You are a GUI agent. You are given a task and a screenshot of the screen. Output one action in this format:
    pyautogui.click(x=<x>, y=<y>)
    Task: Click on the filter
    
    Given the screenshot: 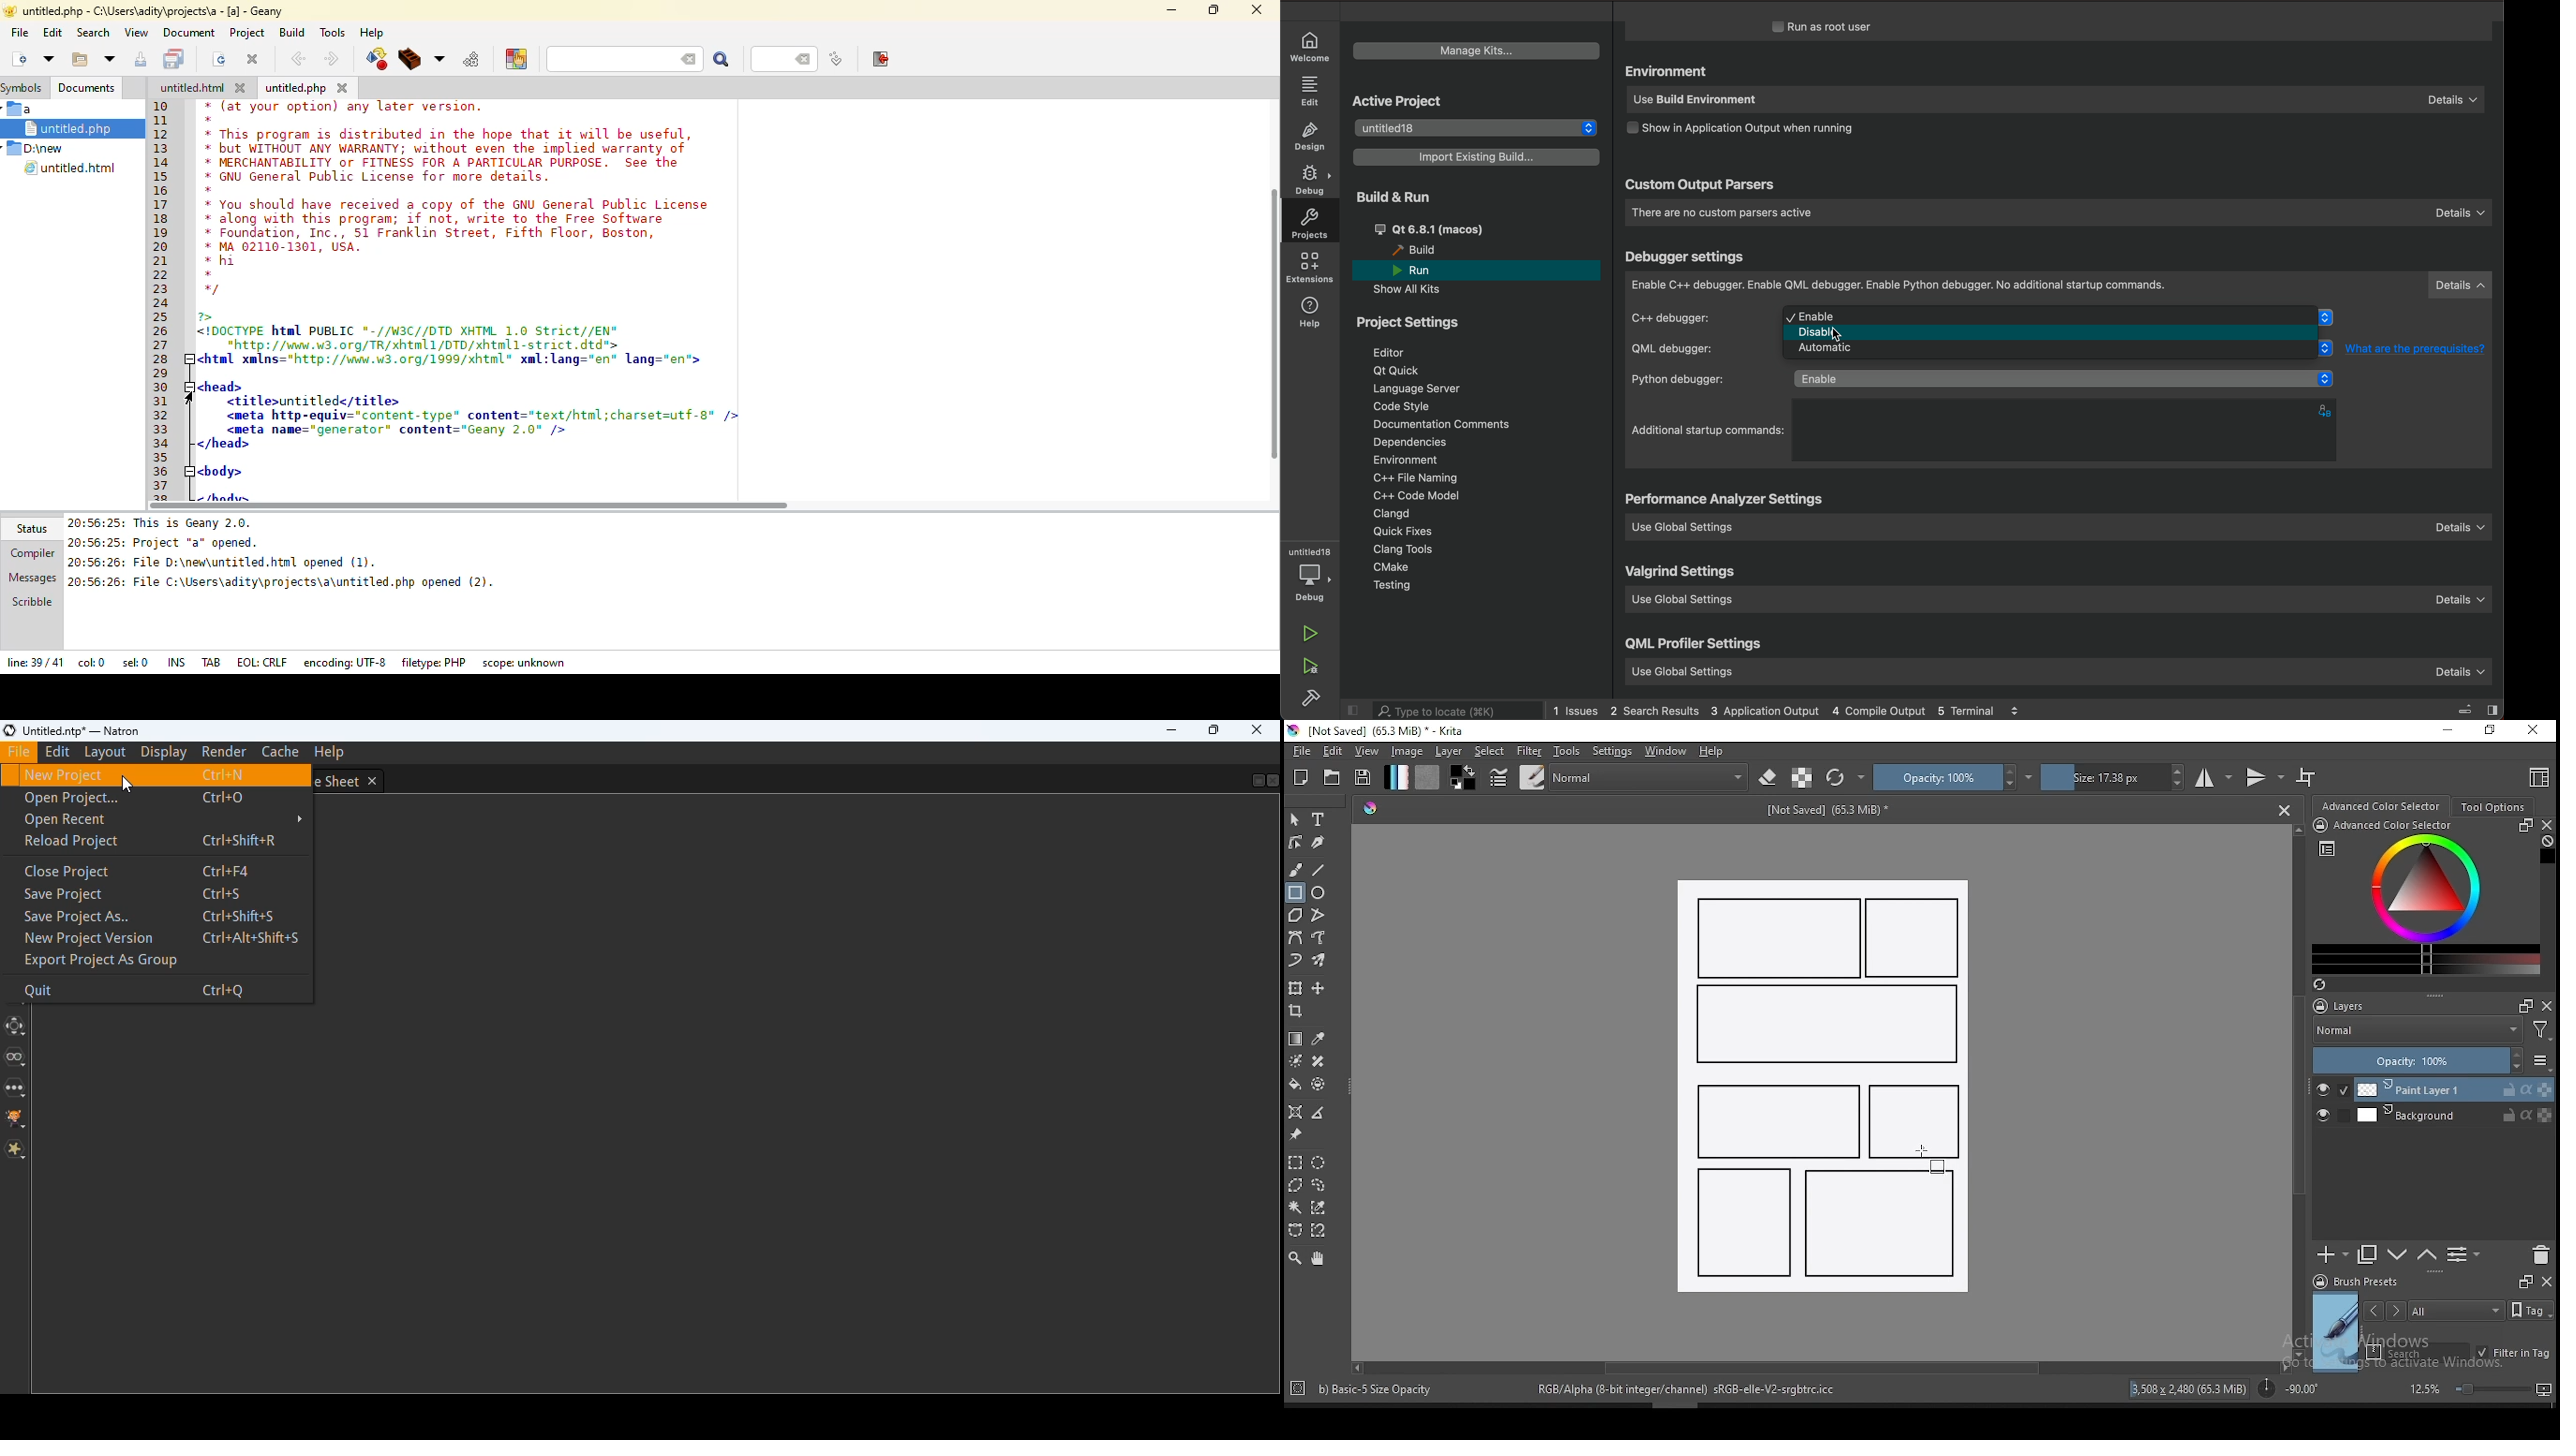 What is the action you would take?
    pyautogui.click(x=1528, y=751)
    